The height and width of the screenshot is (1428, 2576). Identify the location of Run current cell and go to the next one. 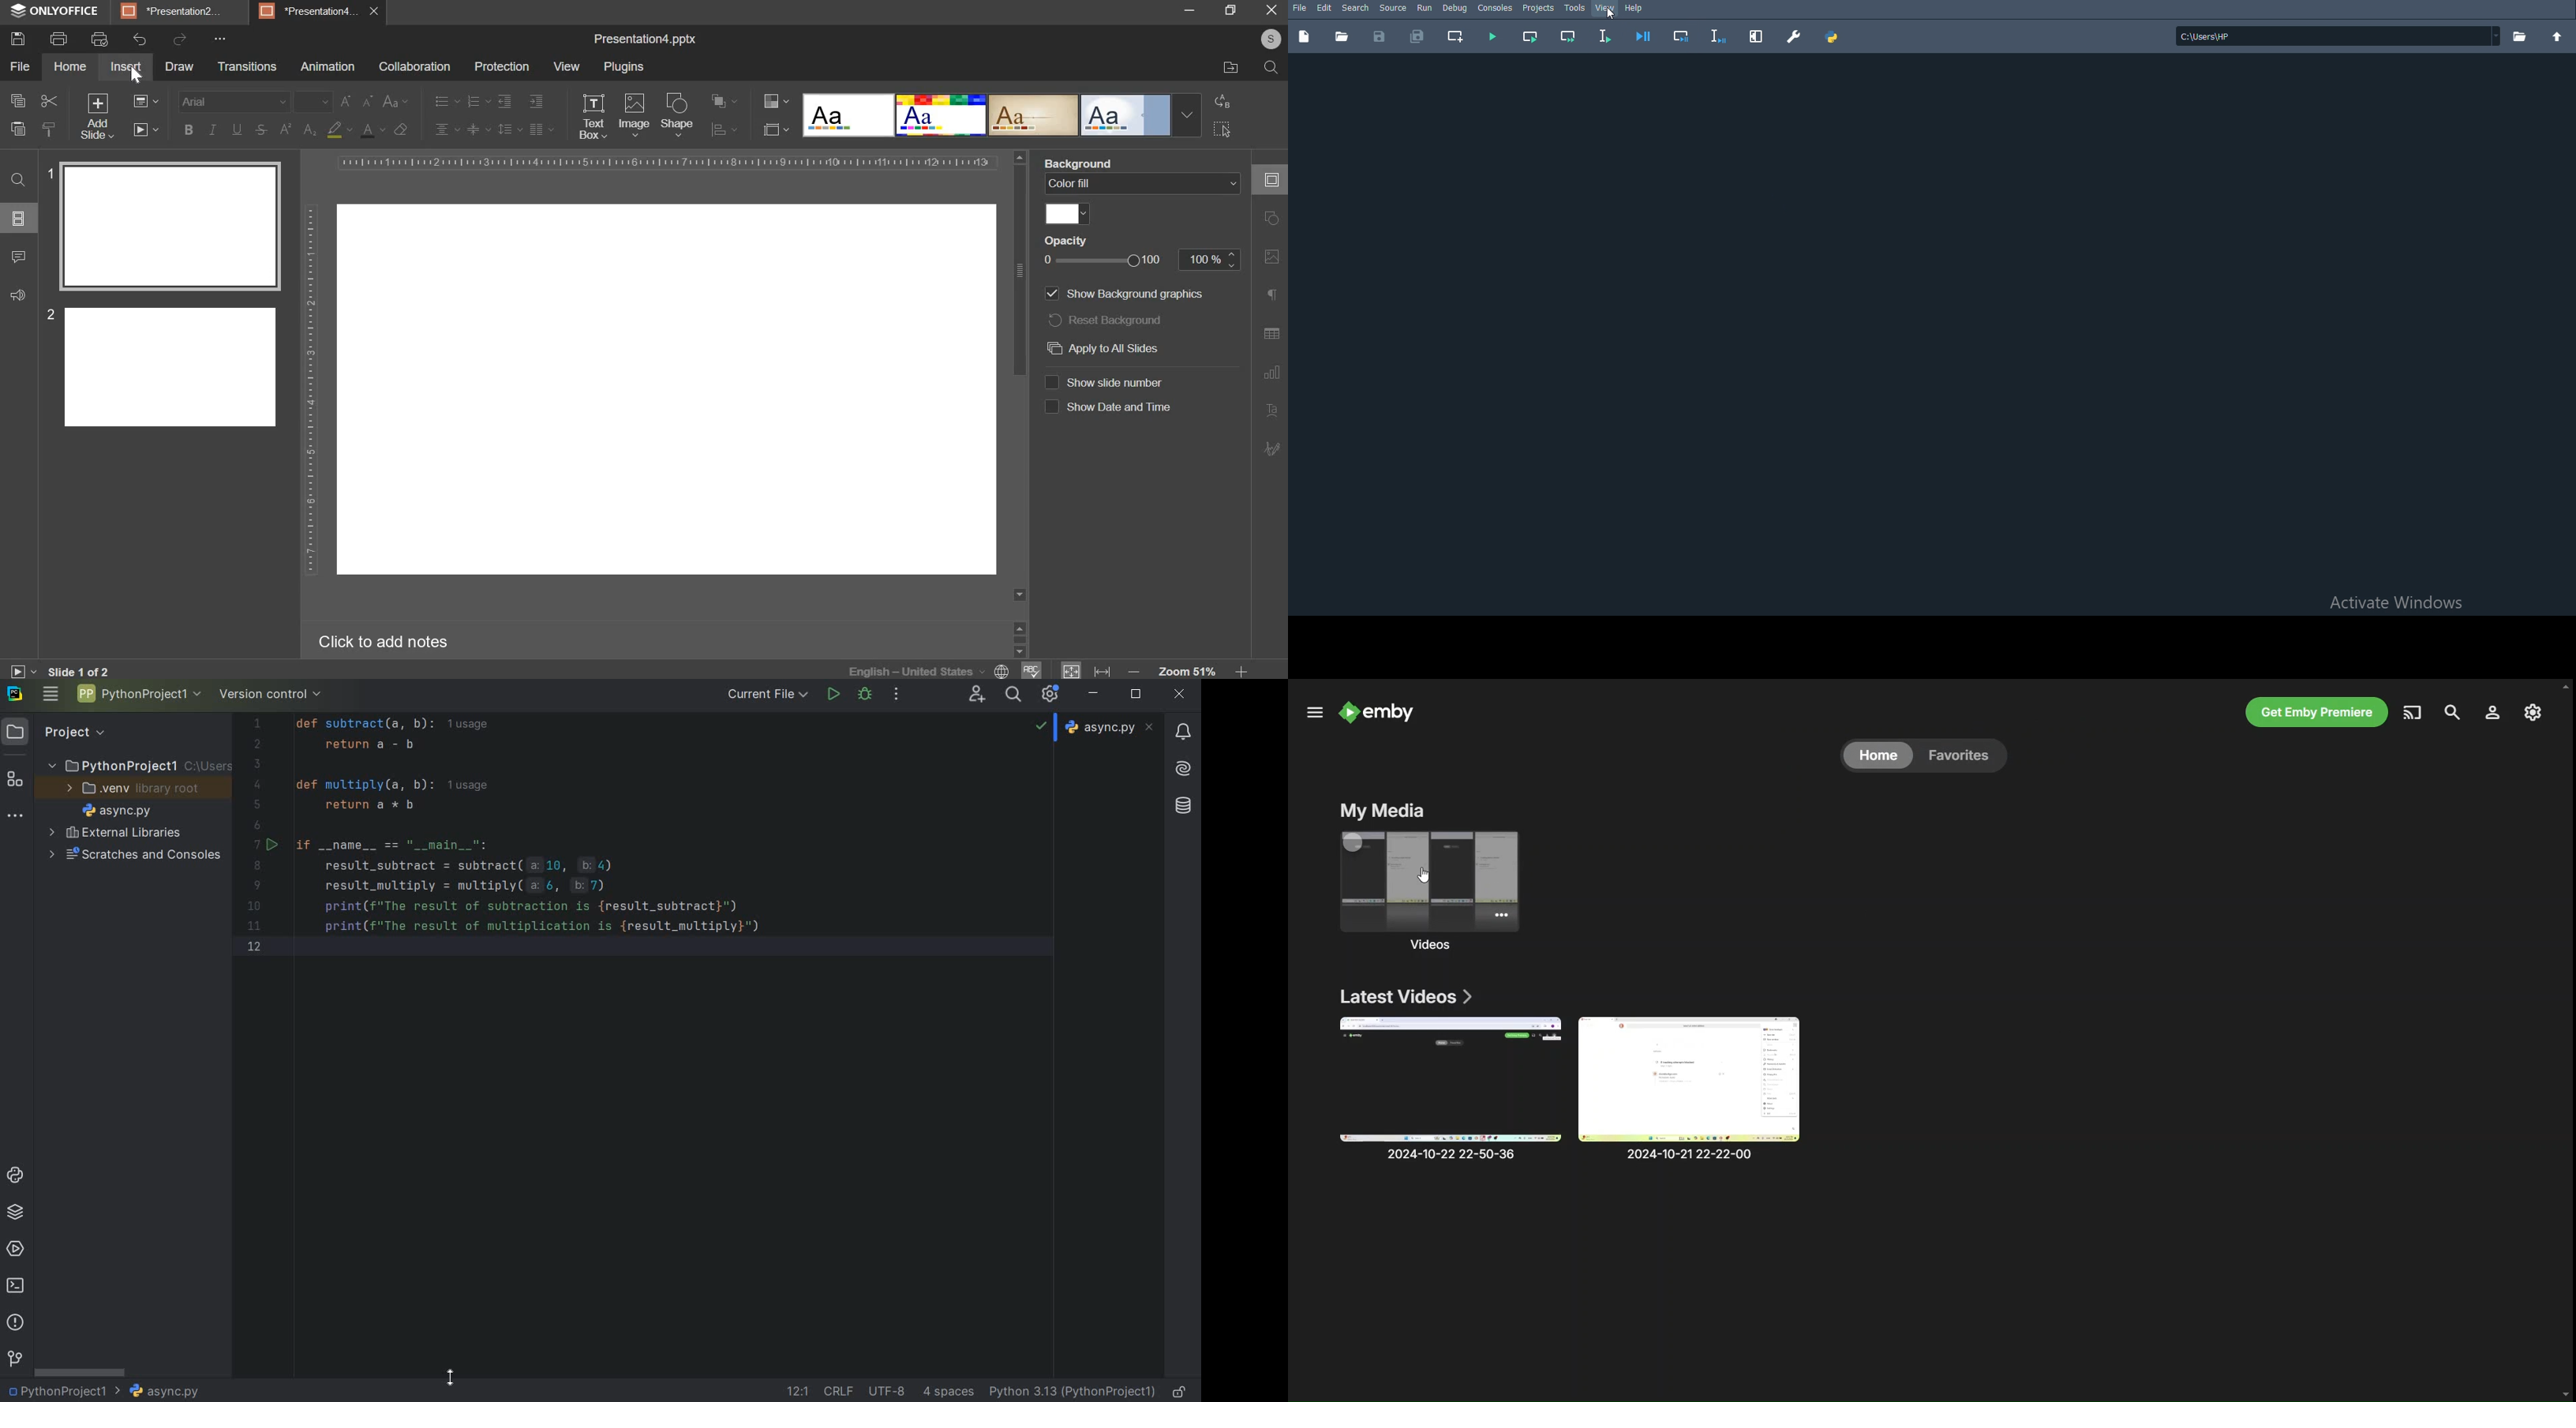
(1568, 36).